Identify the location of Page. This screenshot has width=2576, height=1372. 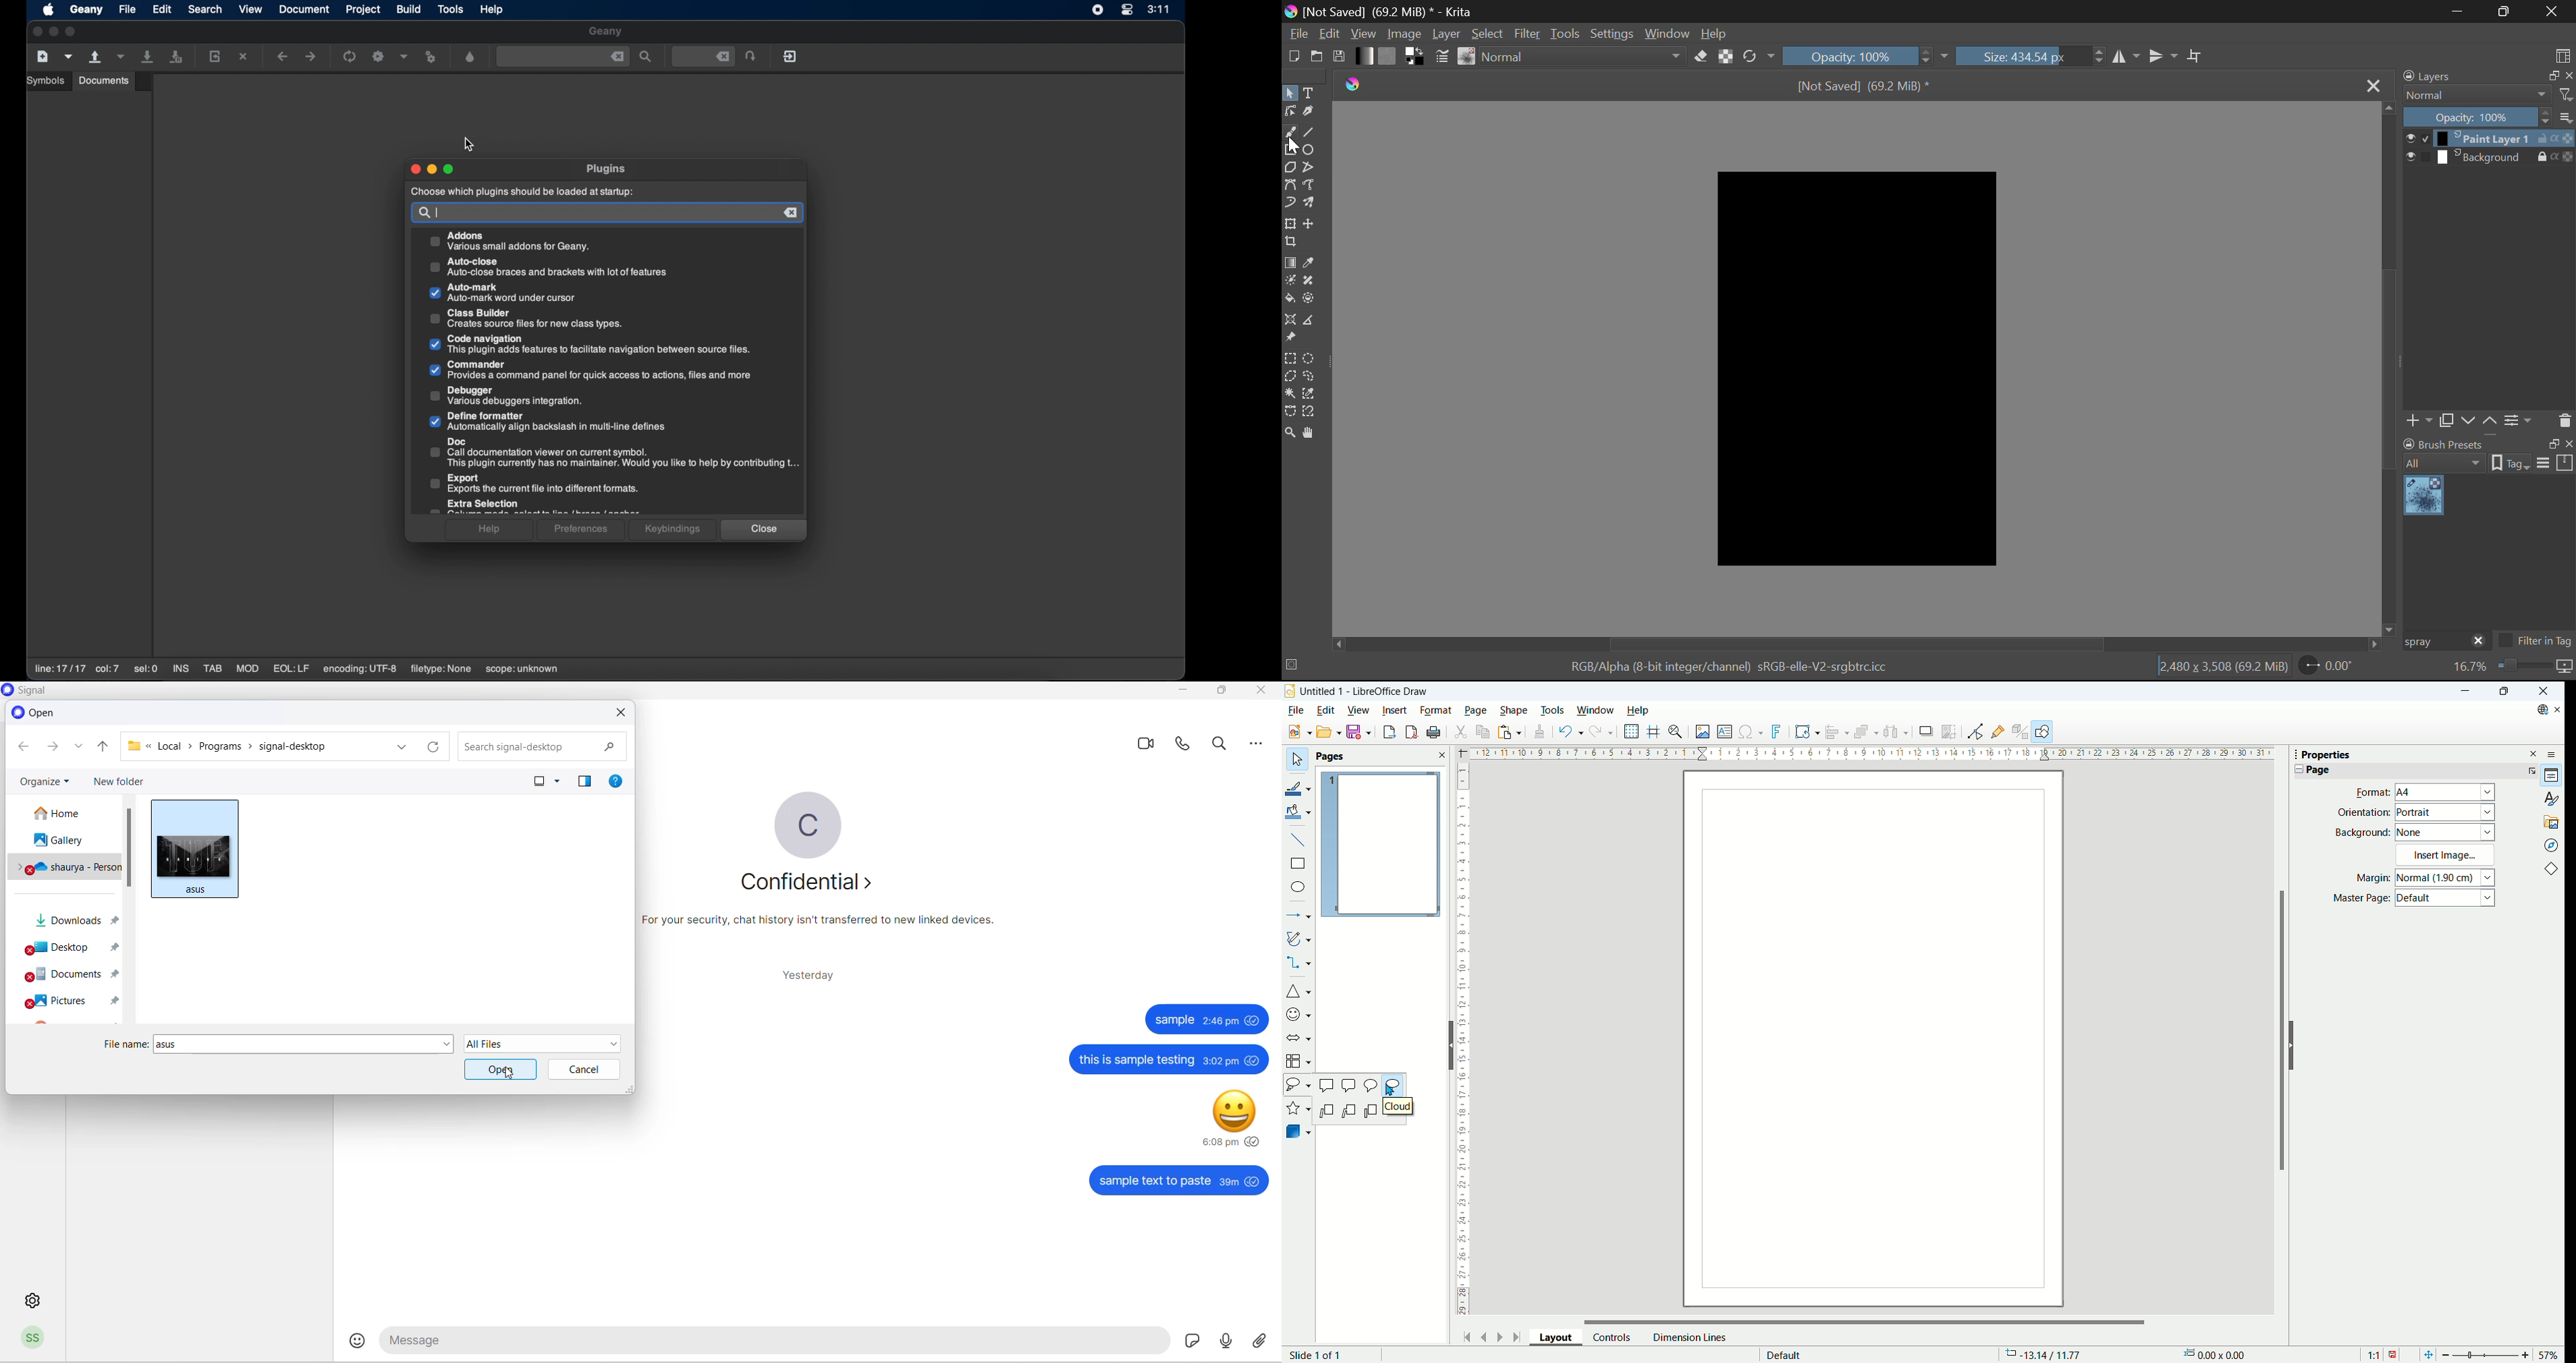
(2318, 770).